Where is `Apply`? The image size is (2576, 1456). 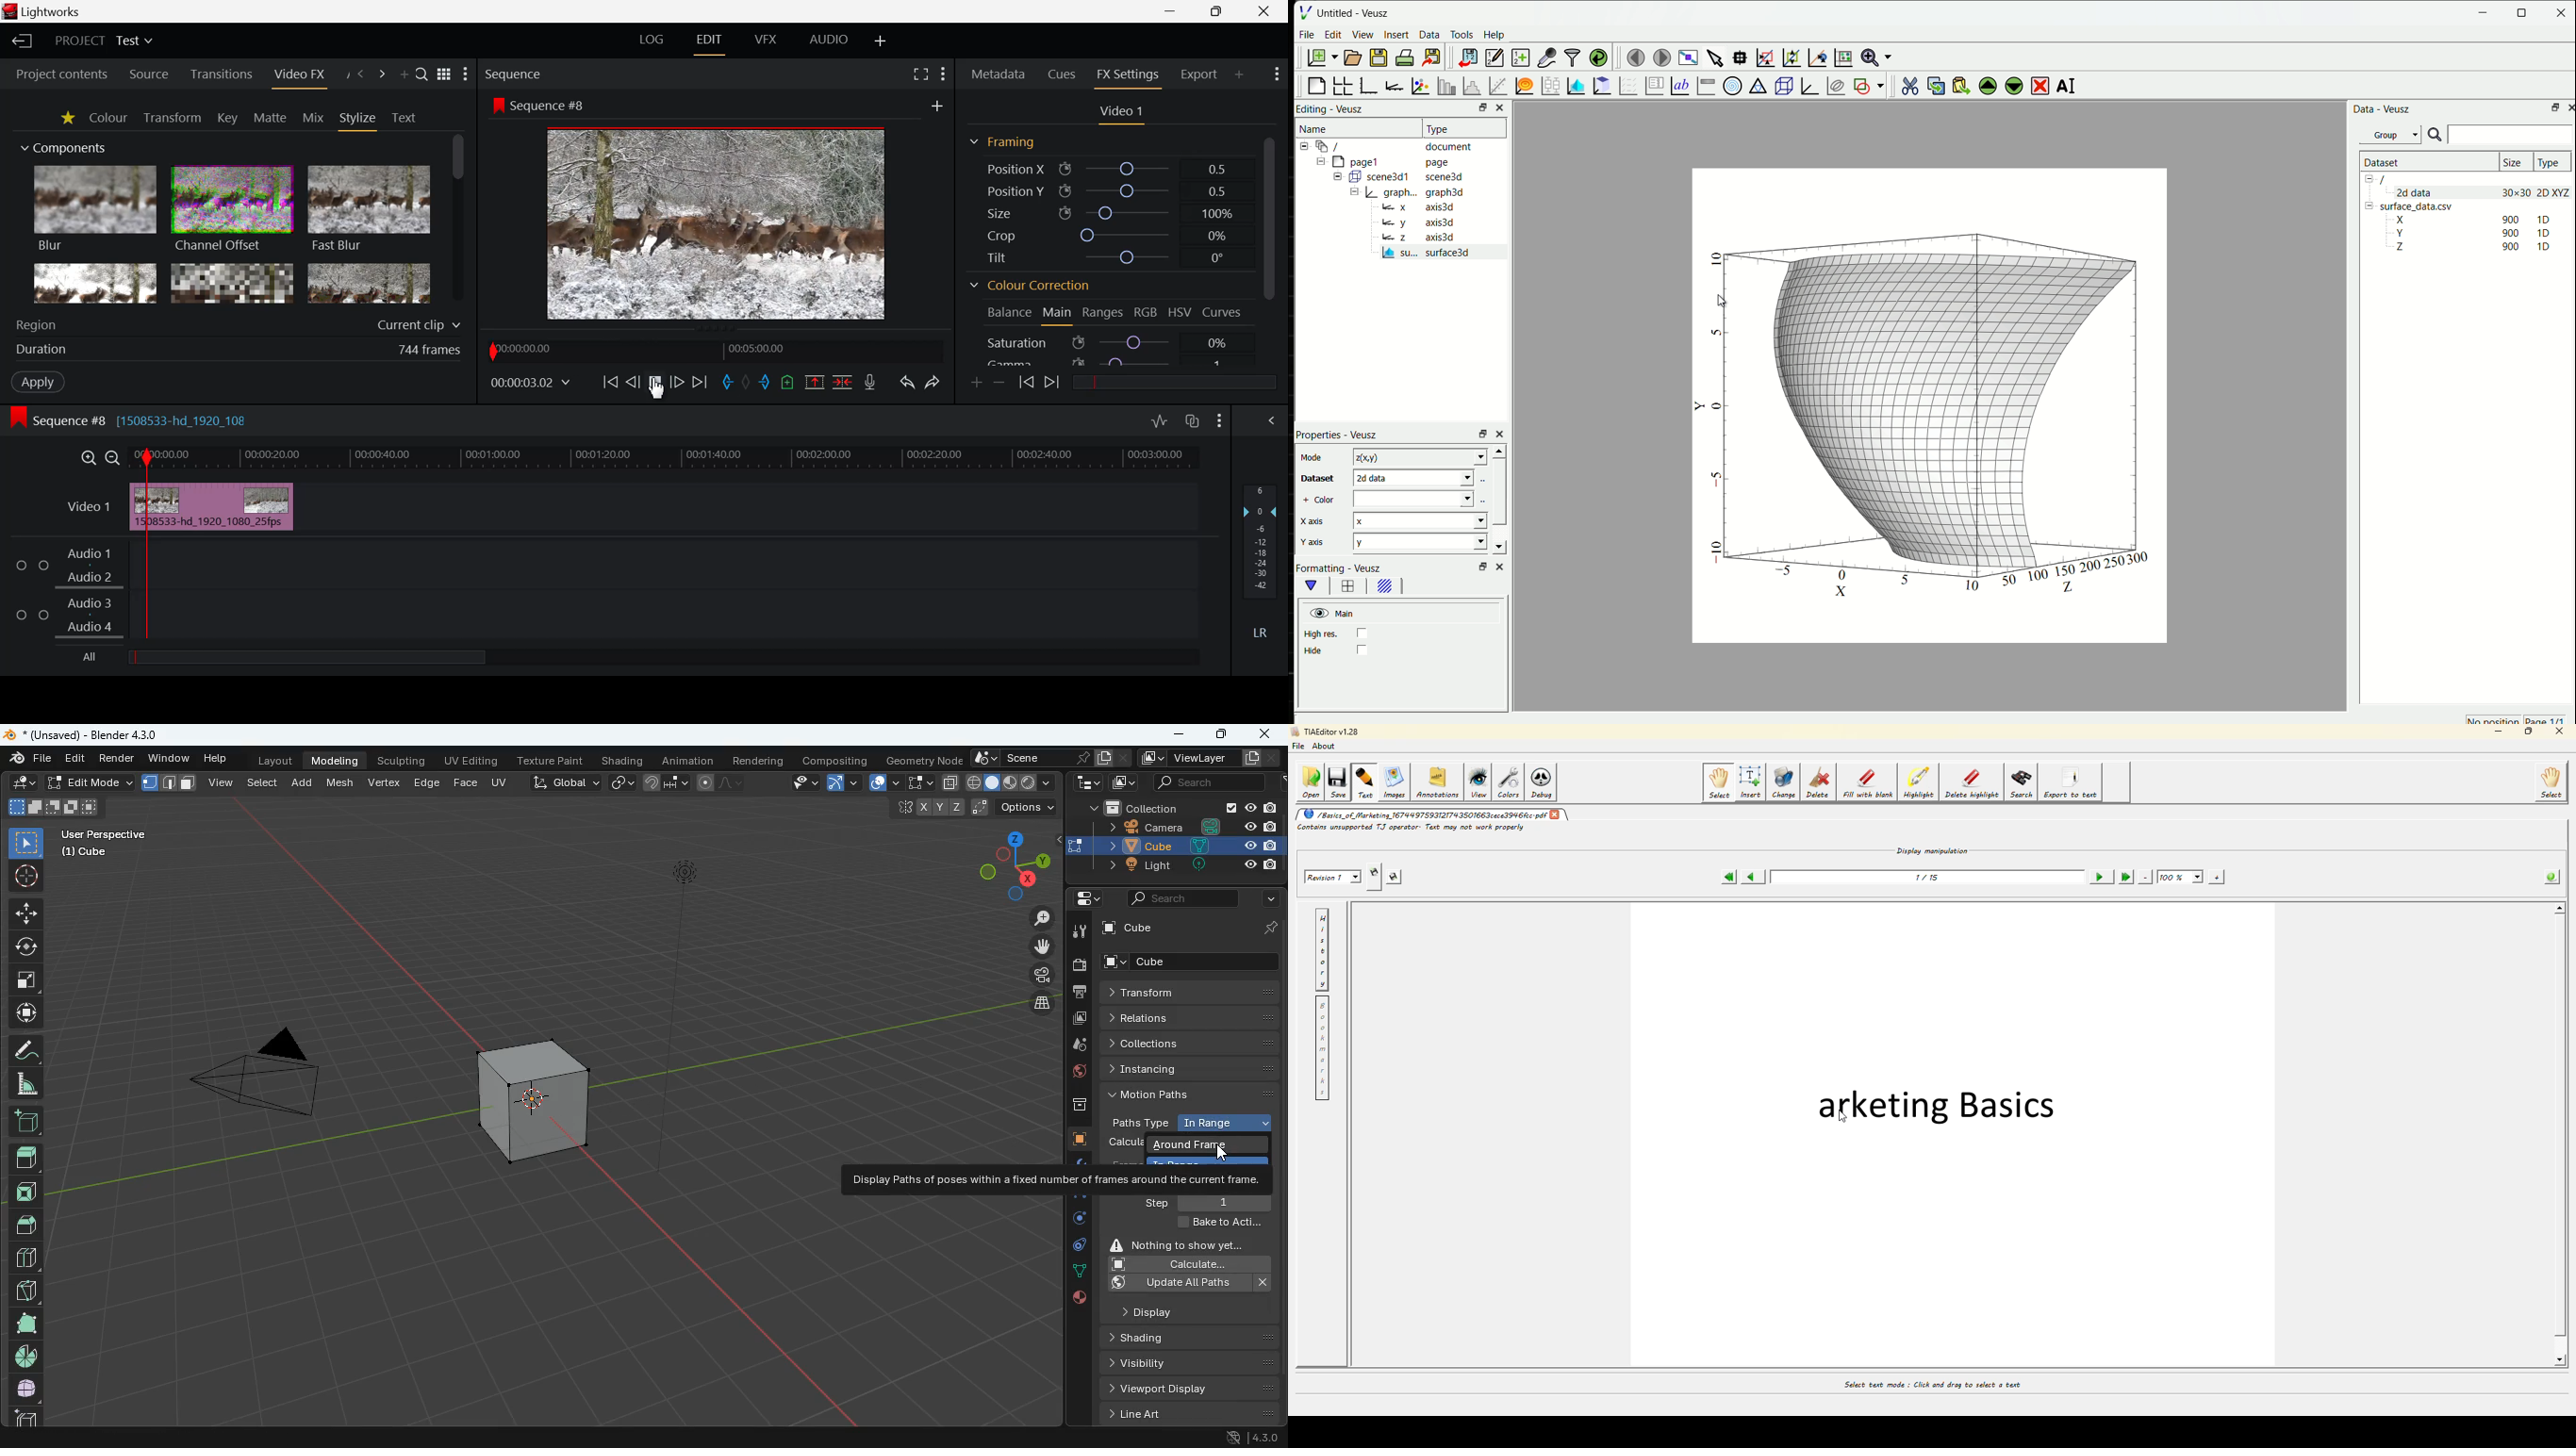 Apply is located at coordinates (38, 382).